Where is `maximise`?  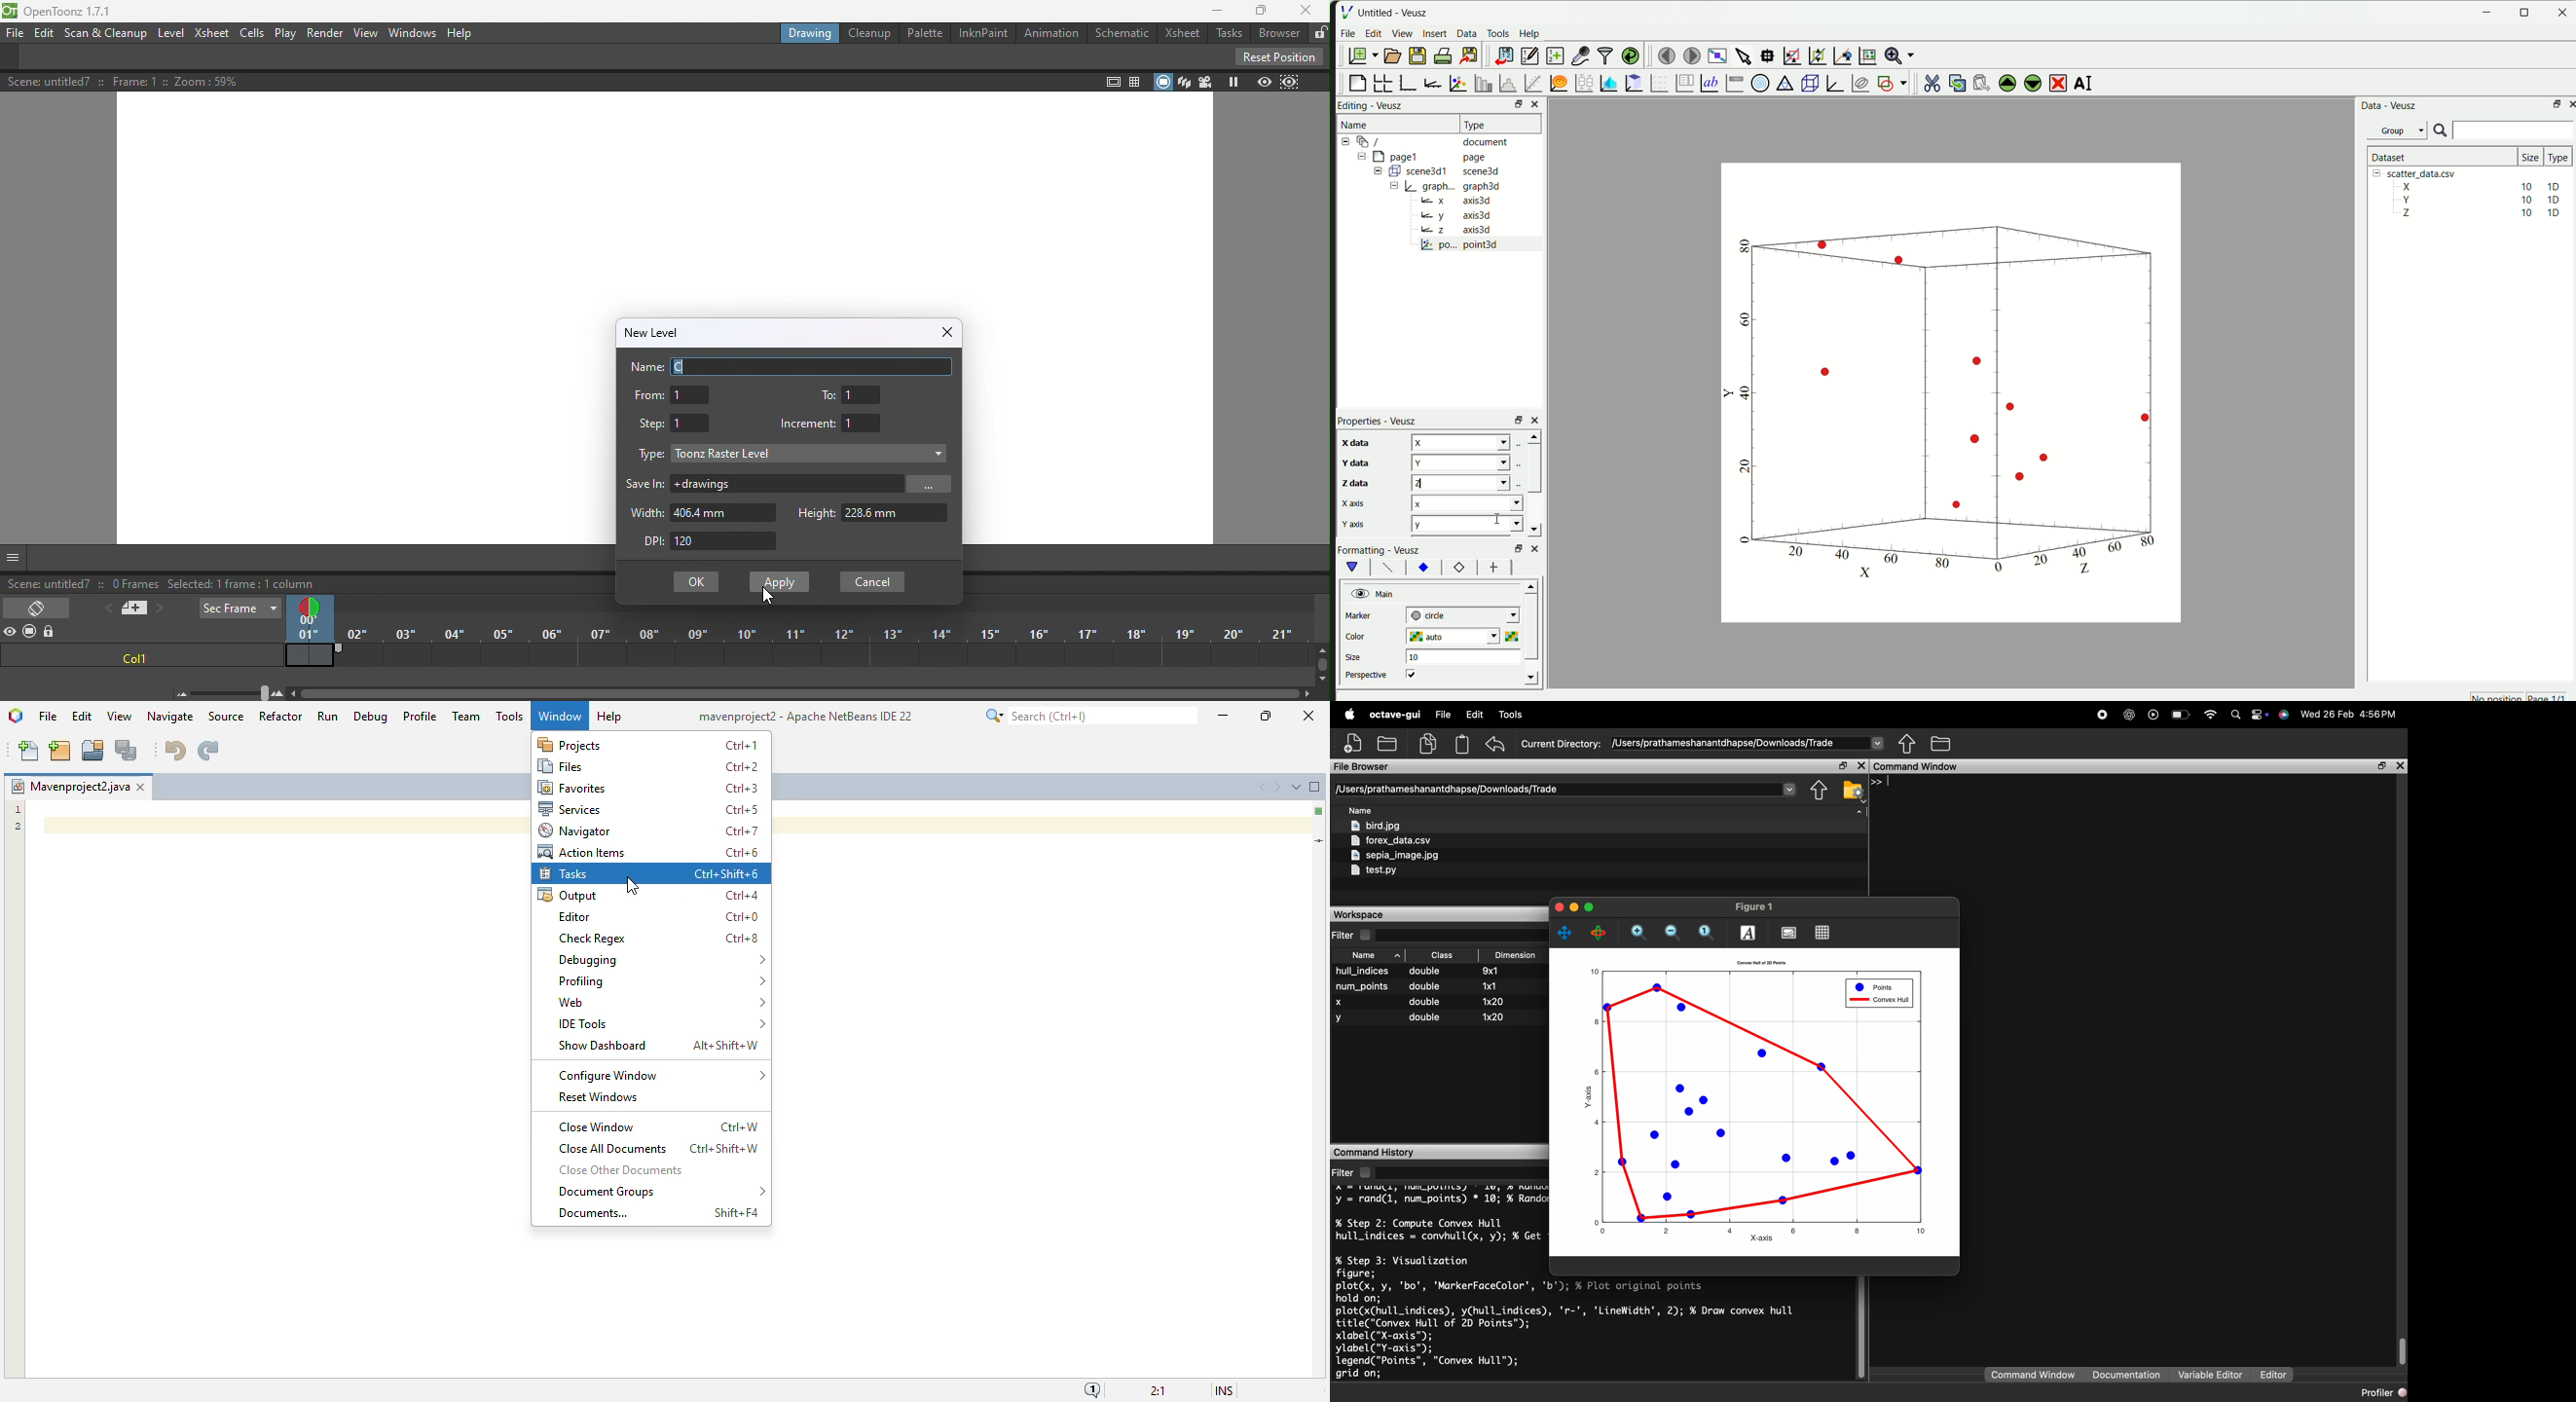
maximise is located at coordinates (1589, 907).